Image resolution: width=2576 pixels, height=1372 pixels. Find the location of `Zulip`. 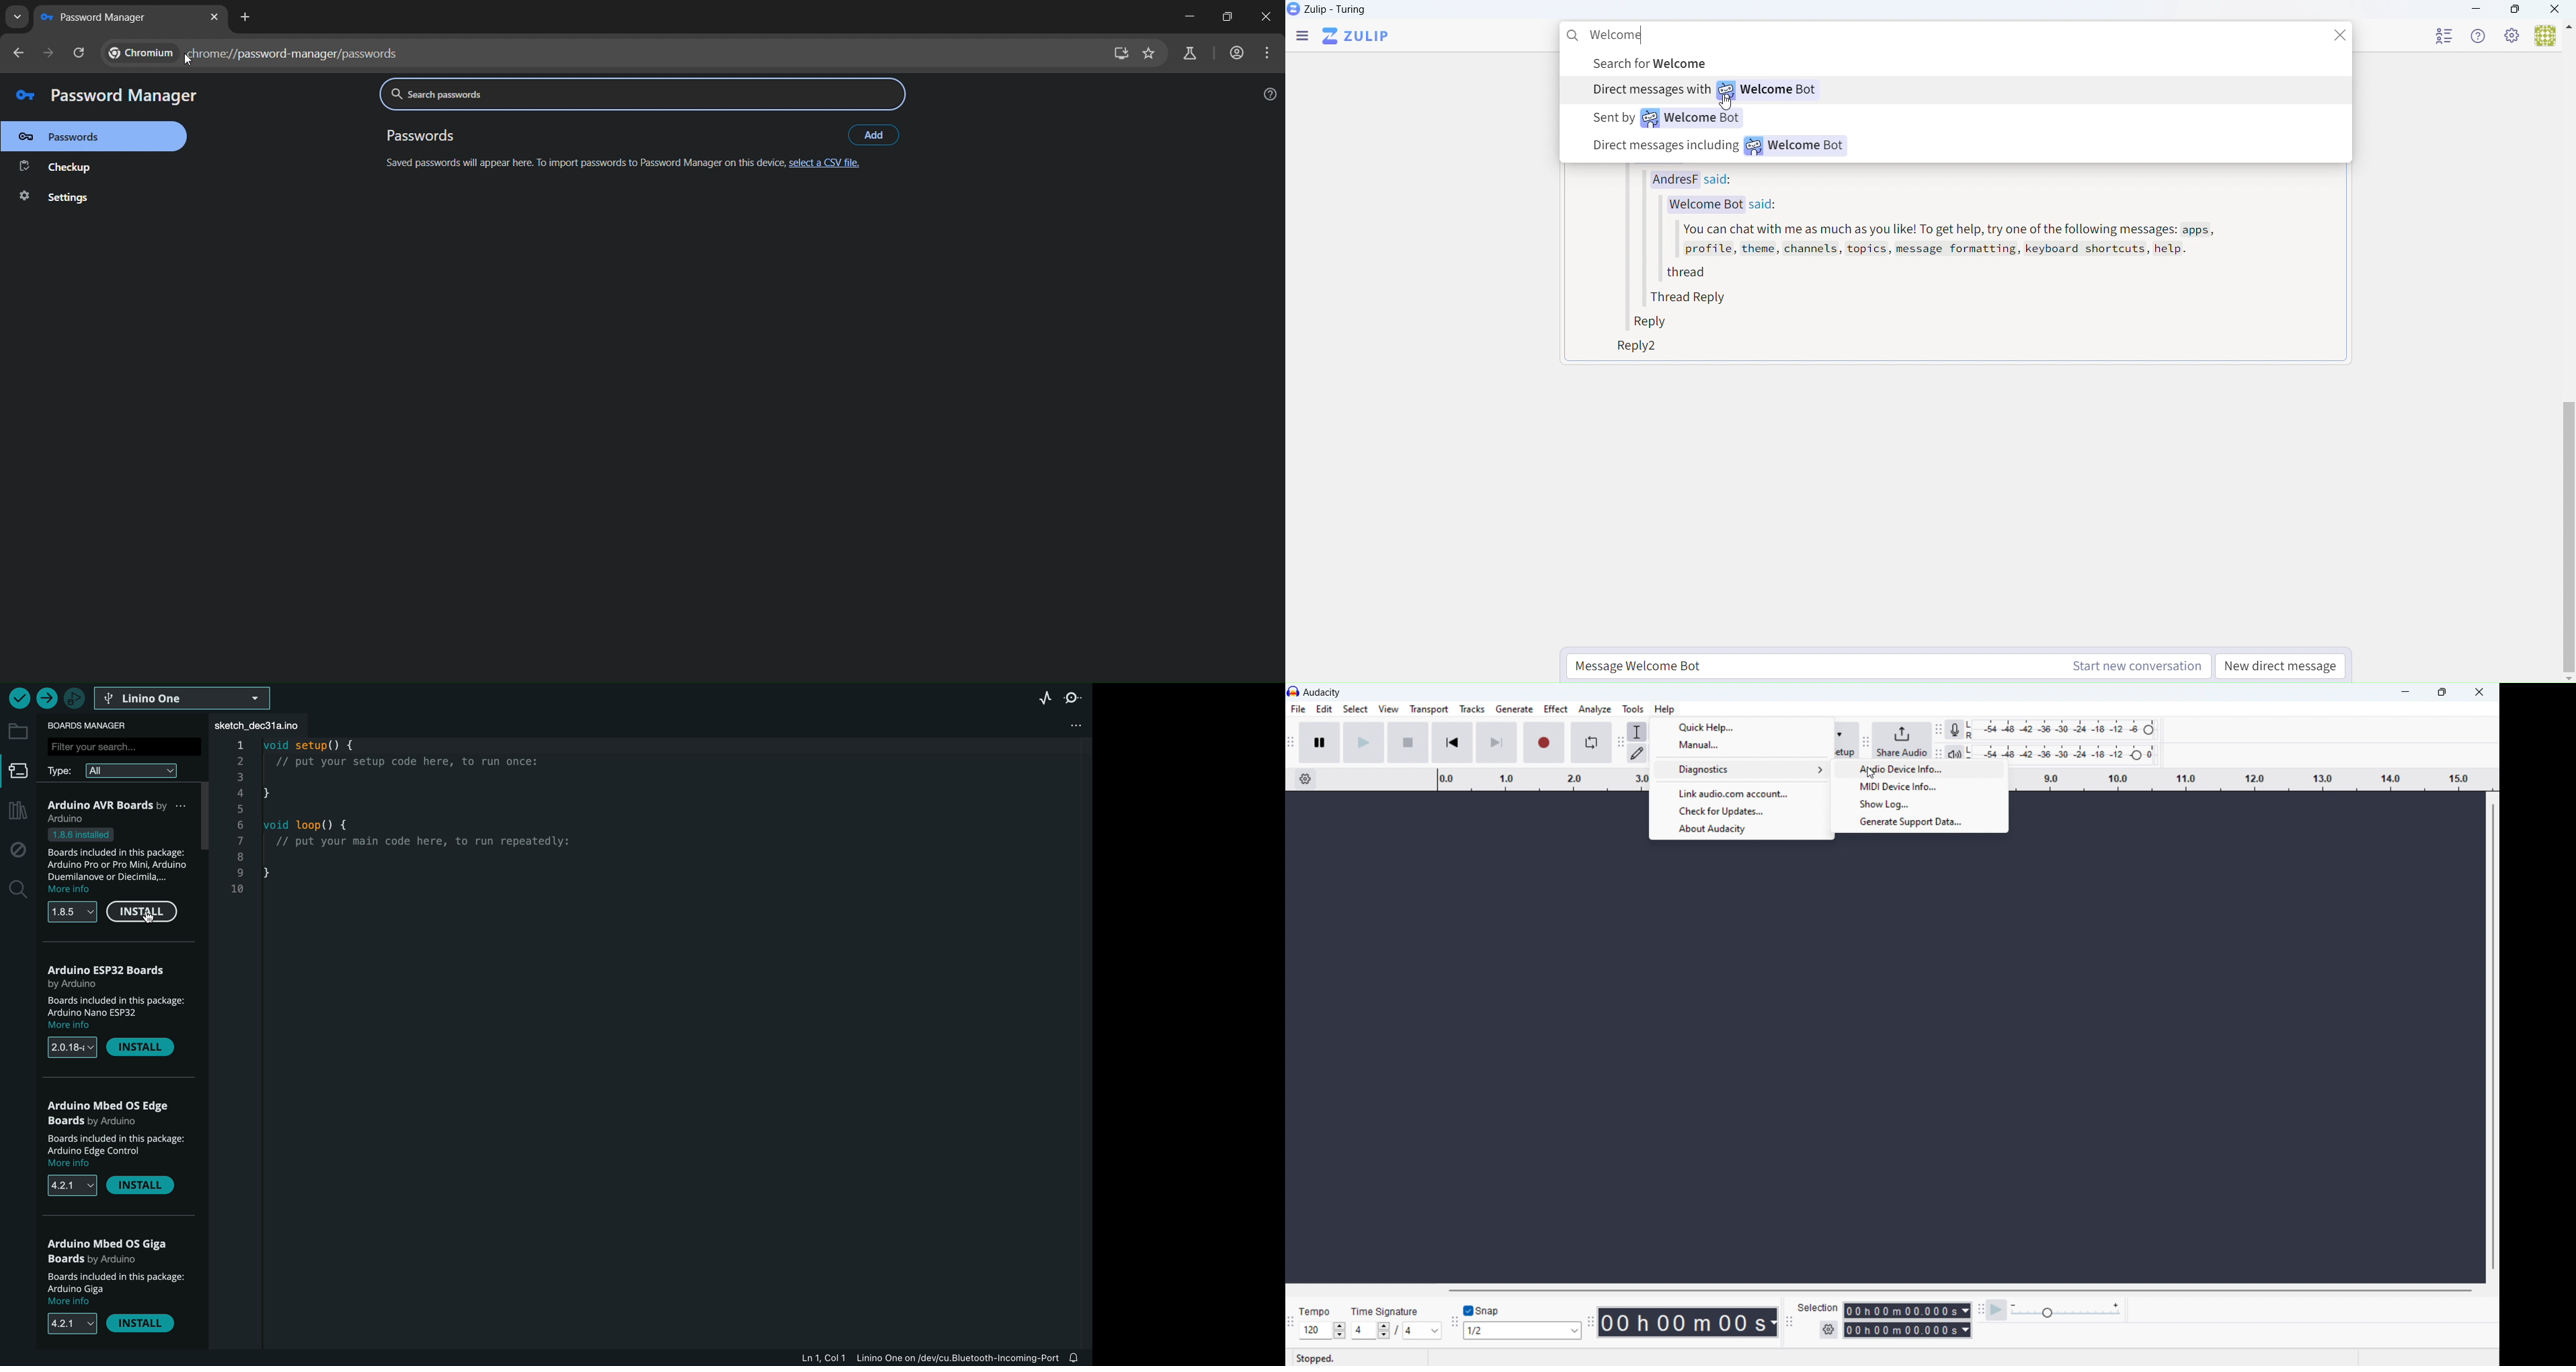

Zulip is located at coordinates (1328, 9).